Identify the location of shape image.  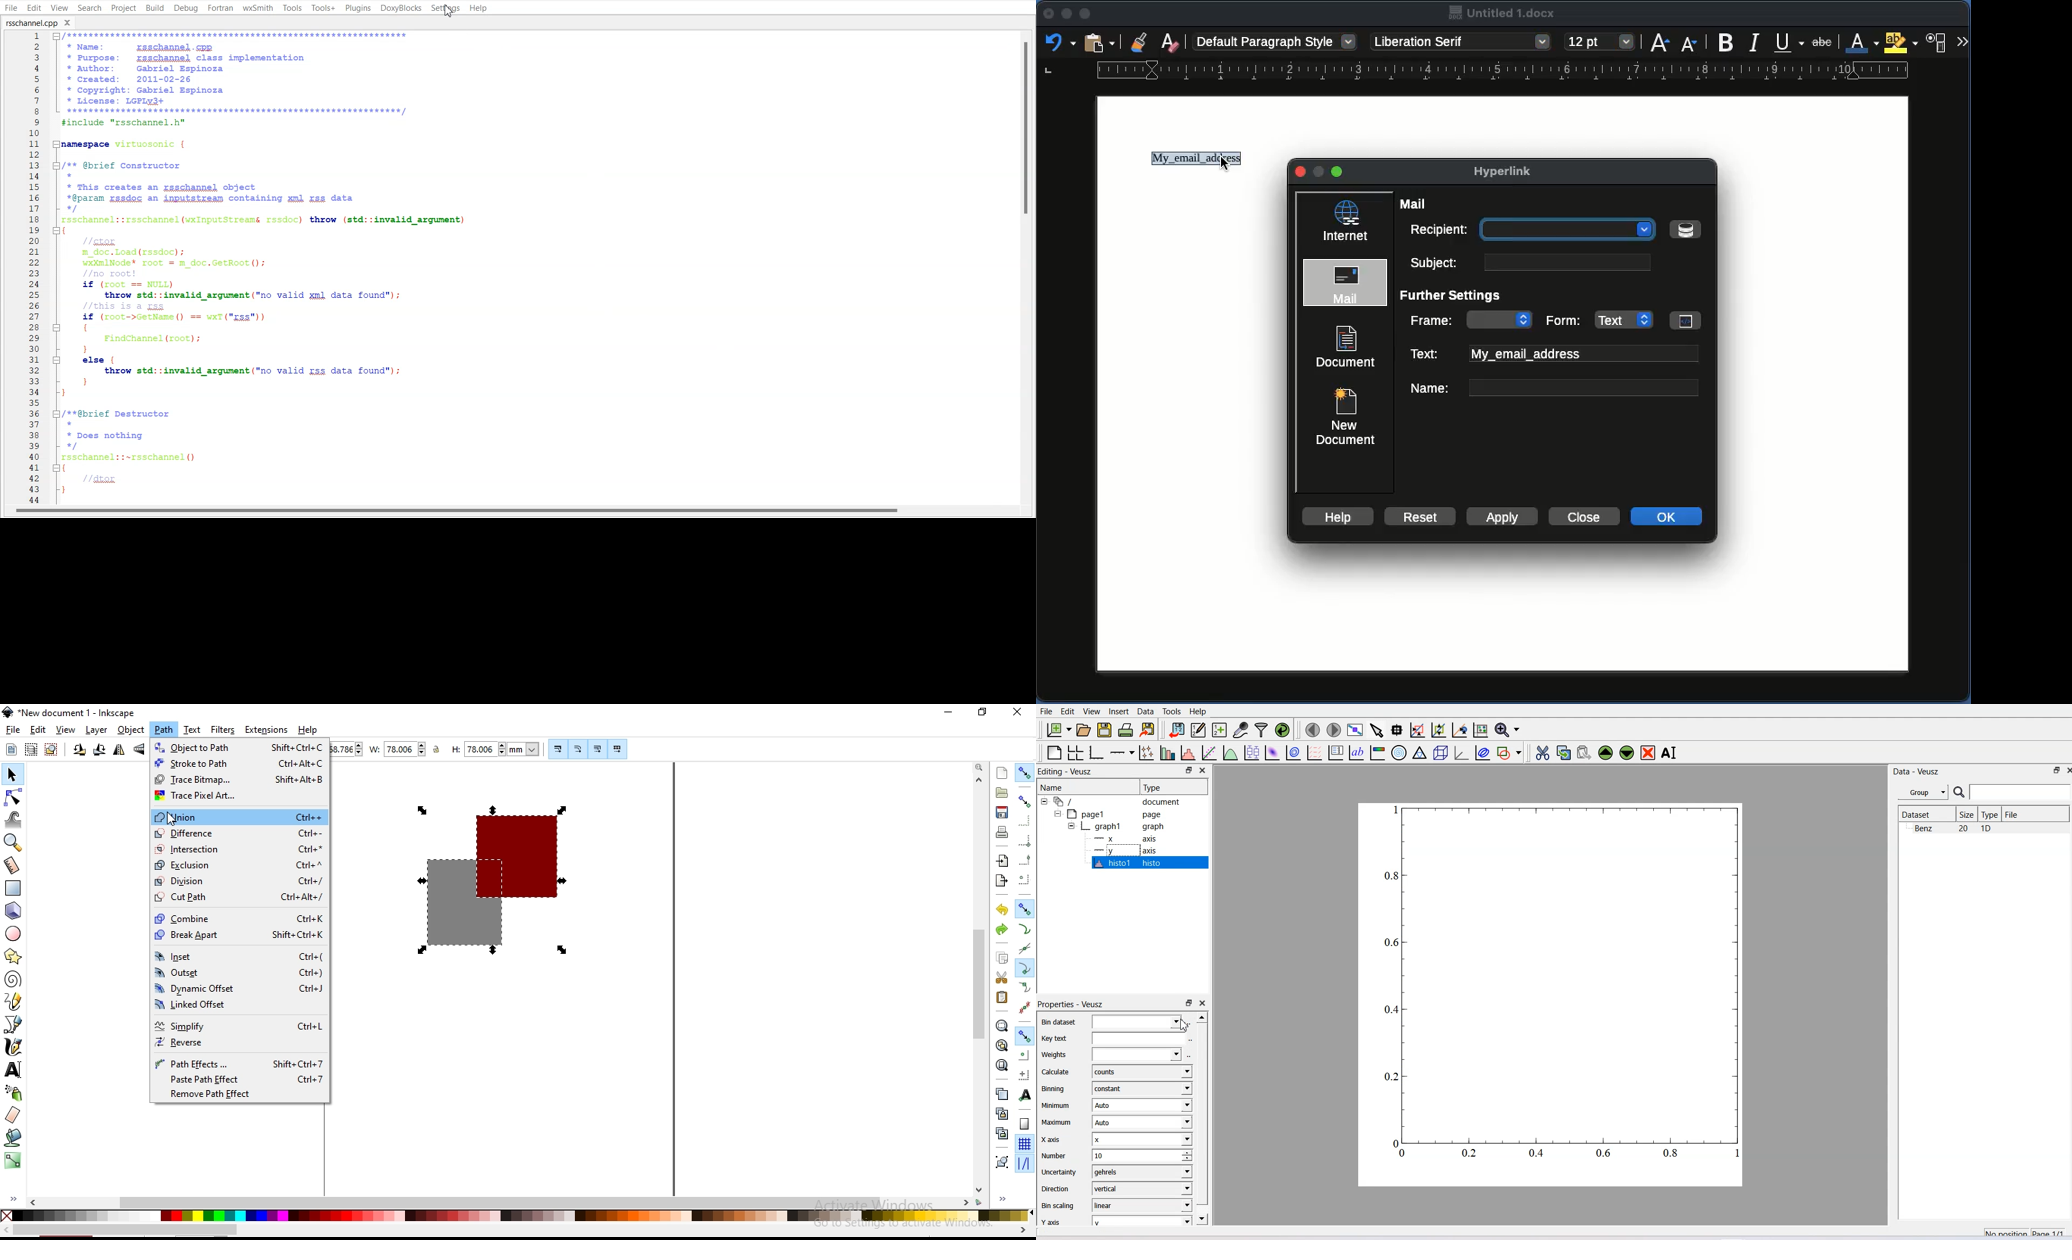
(489, 881).